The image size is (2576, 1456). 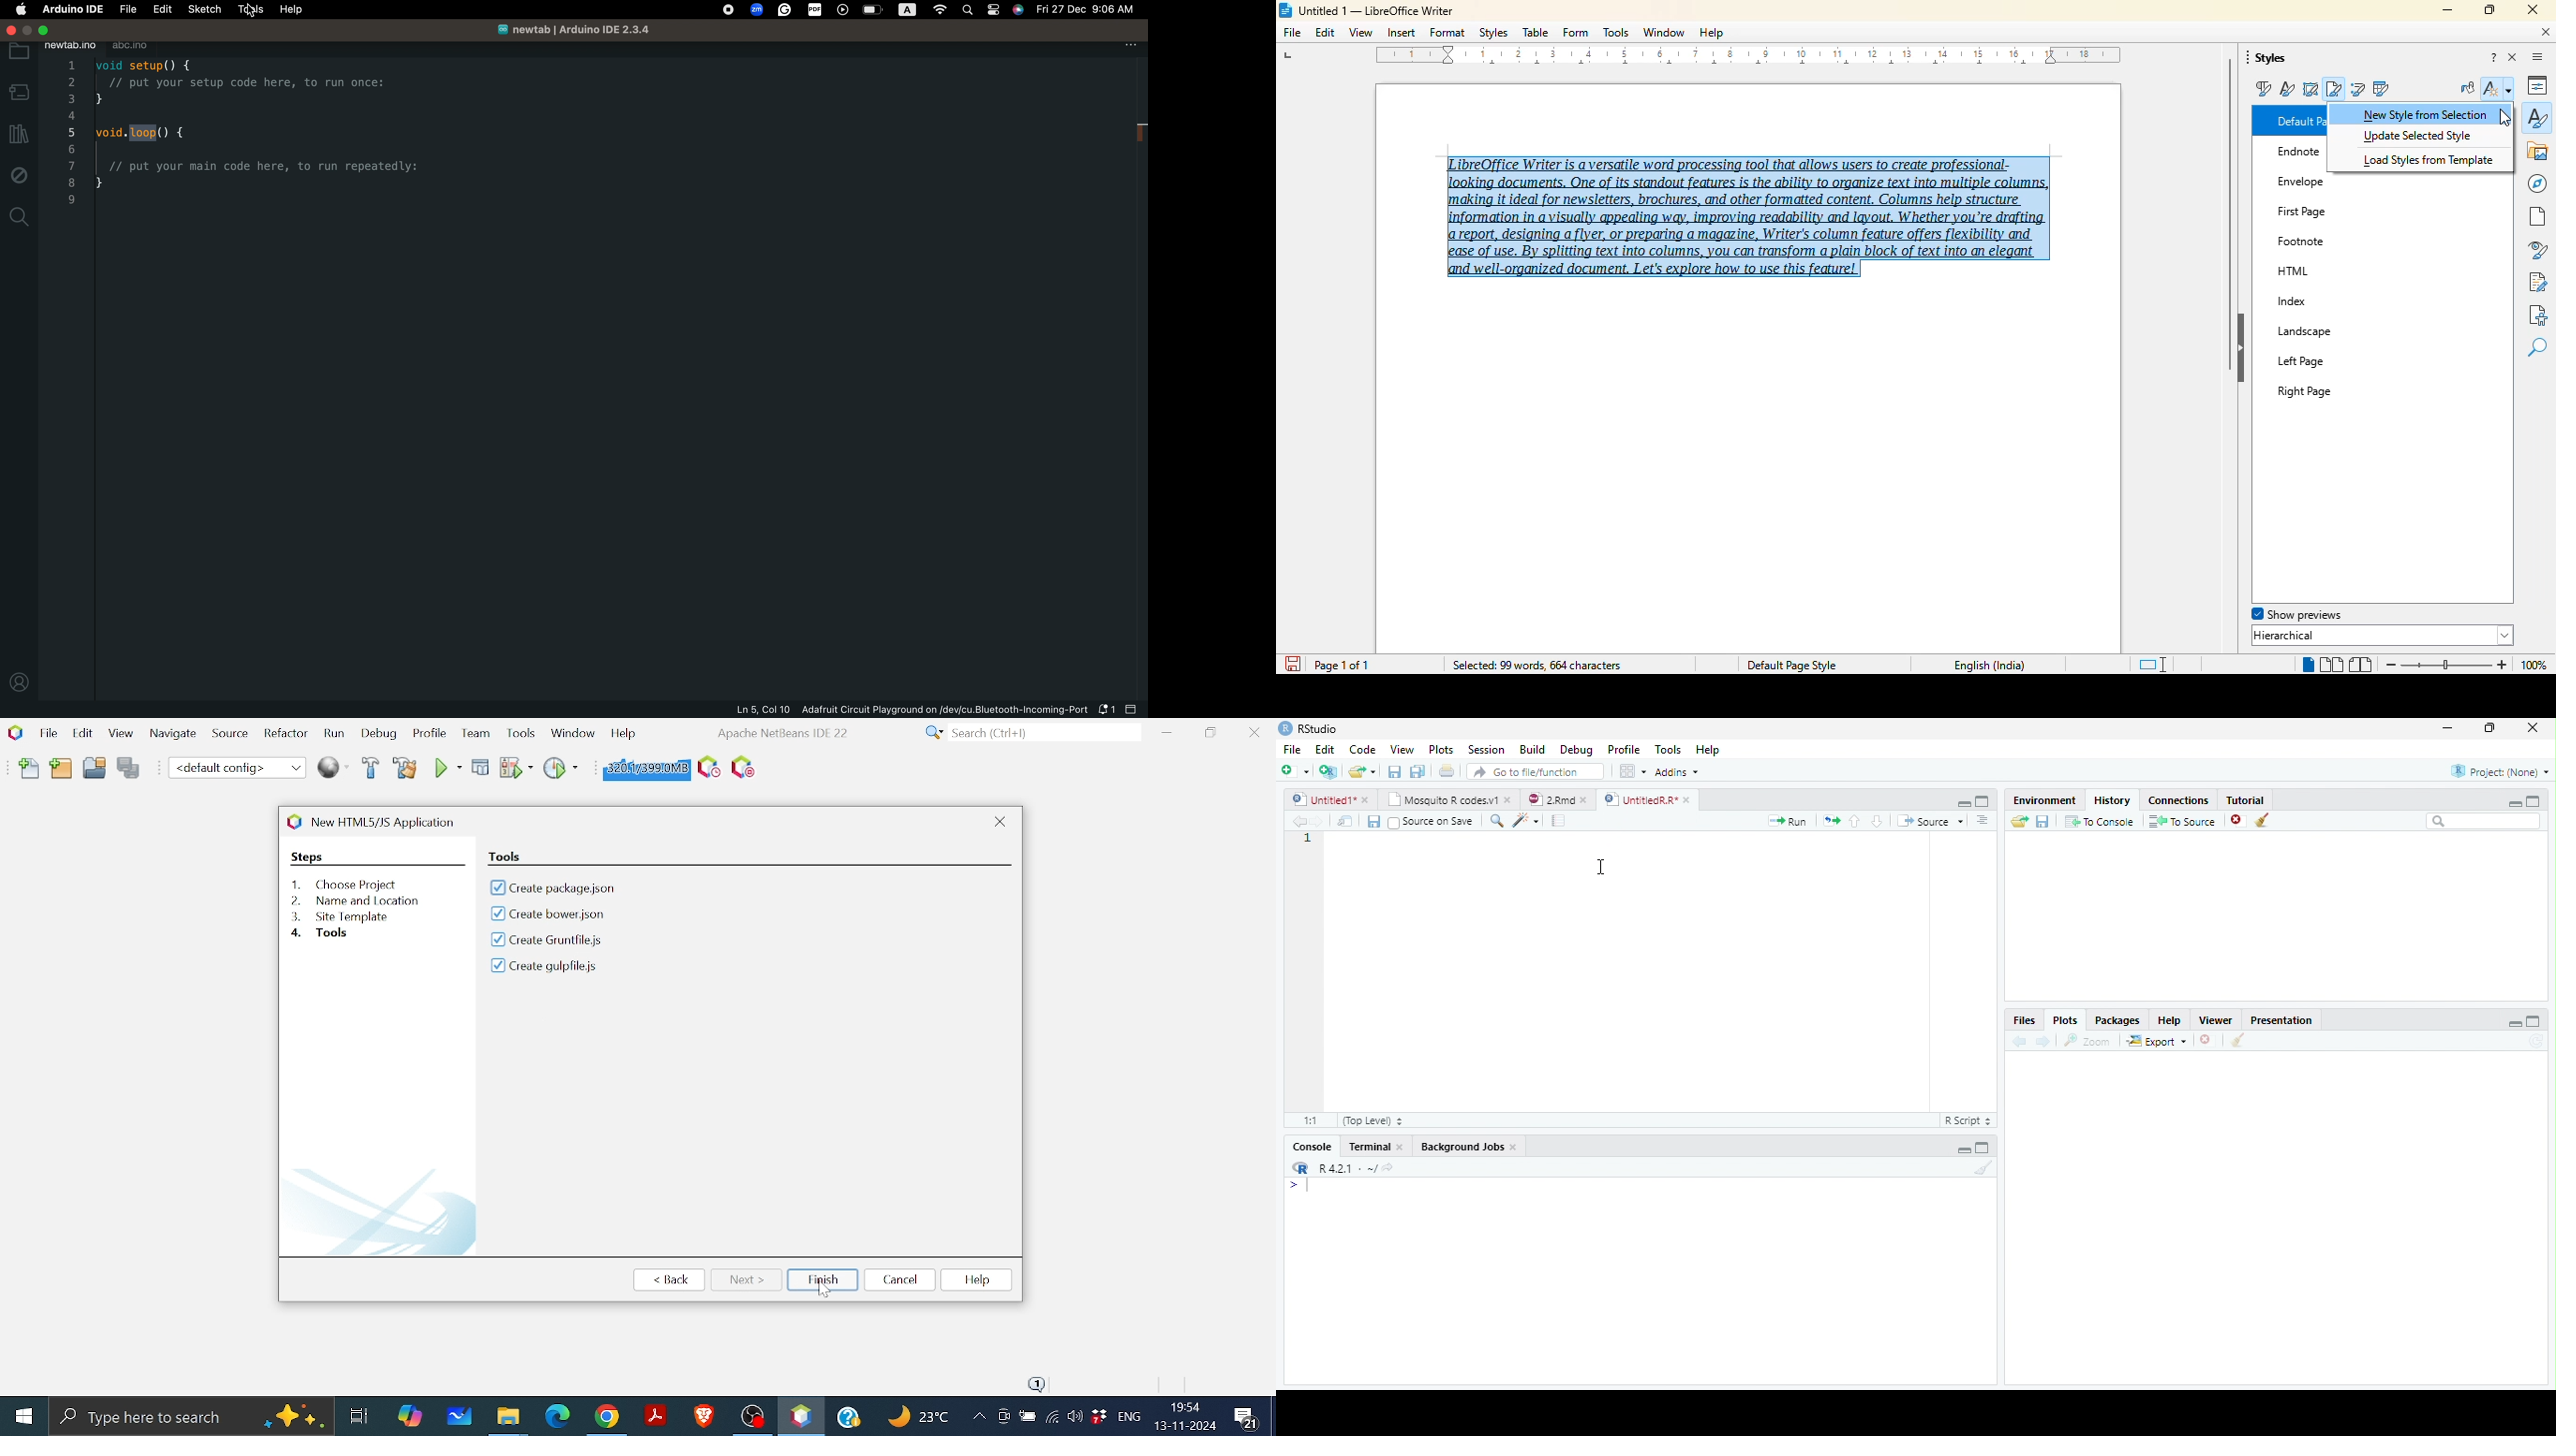 I want to click on Code Tools, so click(x=1522, y=820).